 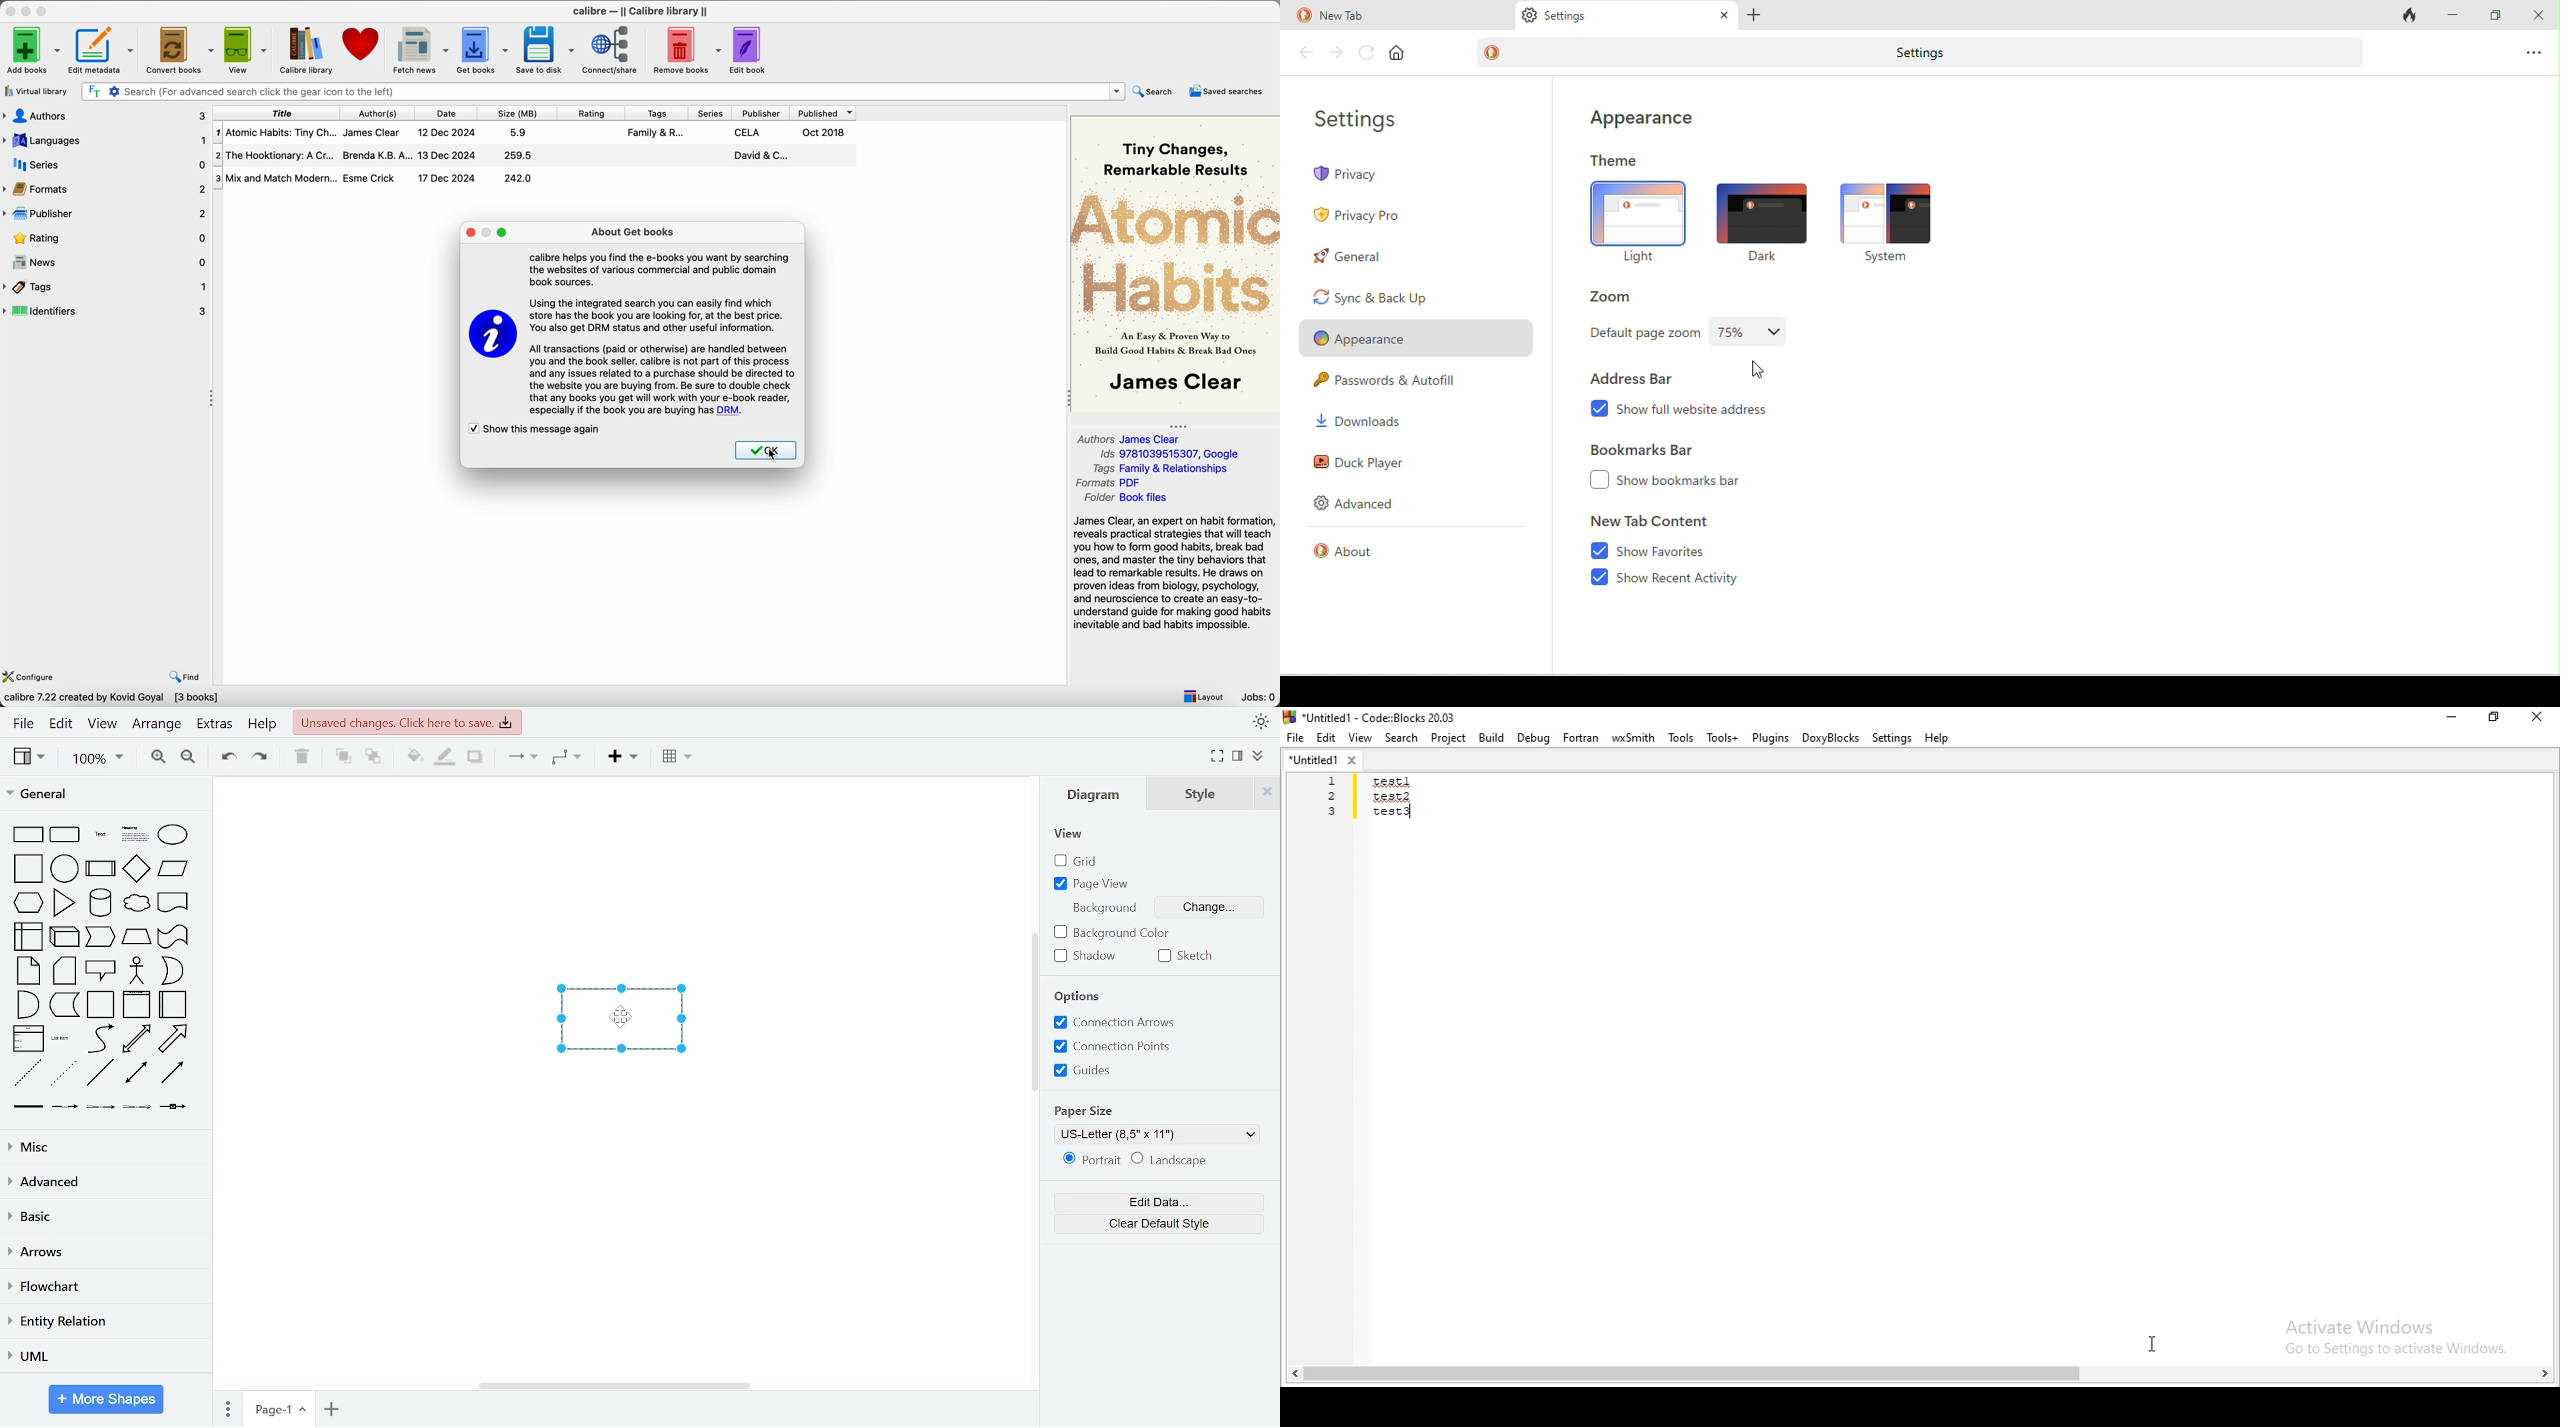 I want to click on authors, so click(x=382, y=113).